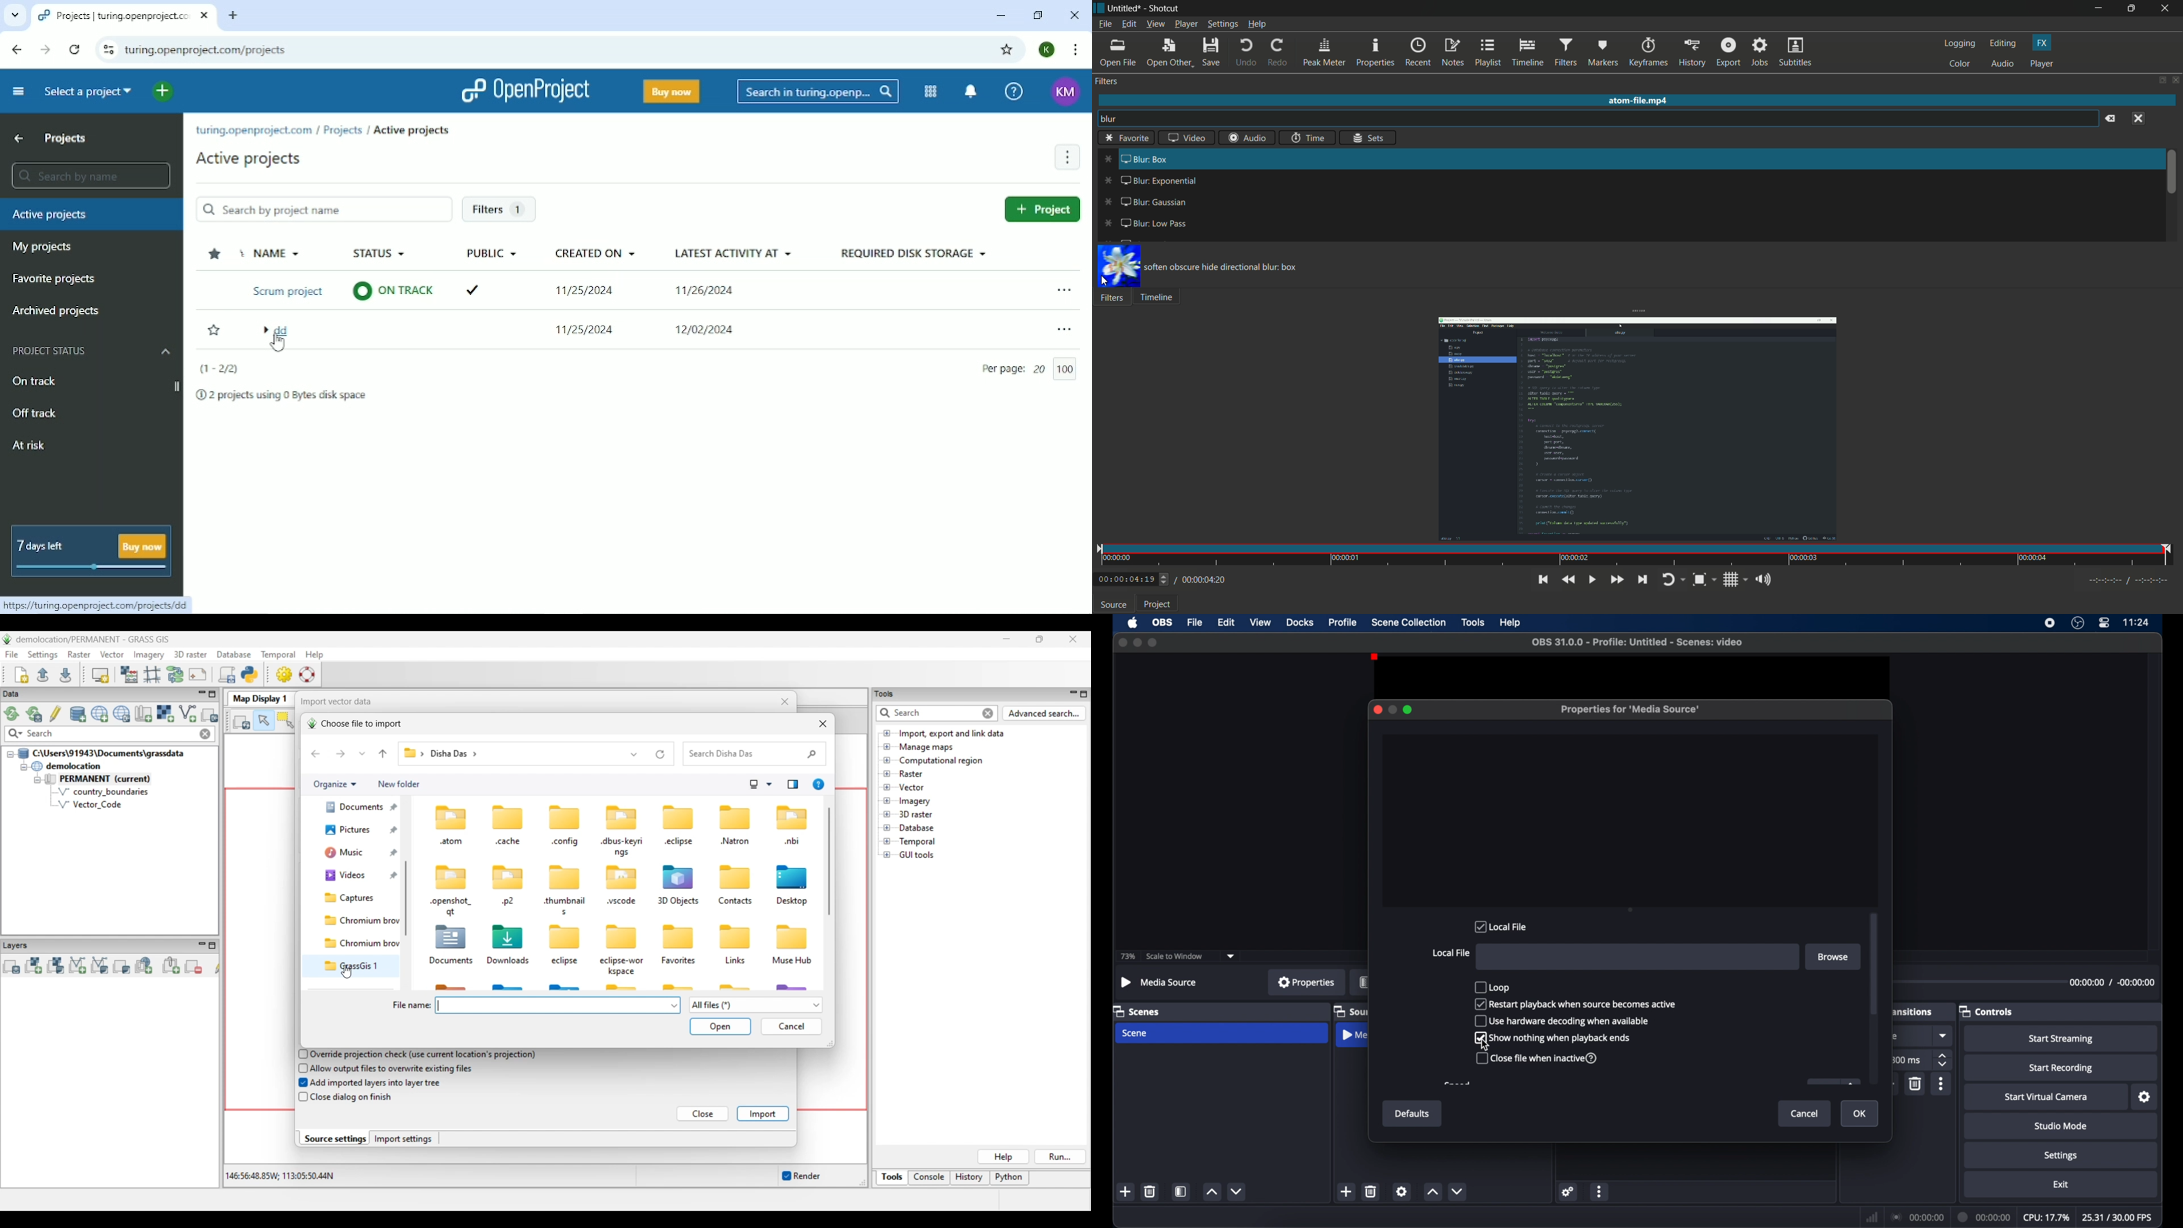 The height and width of the screenshot is (1232, 2184). I want to click on help, so click(1511, 623).